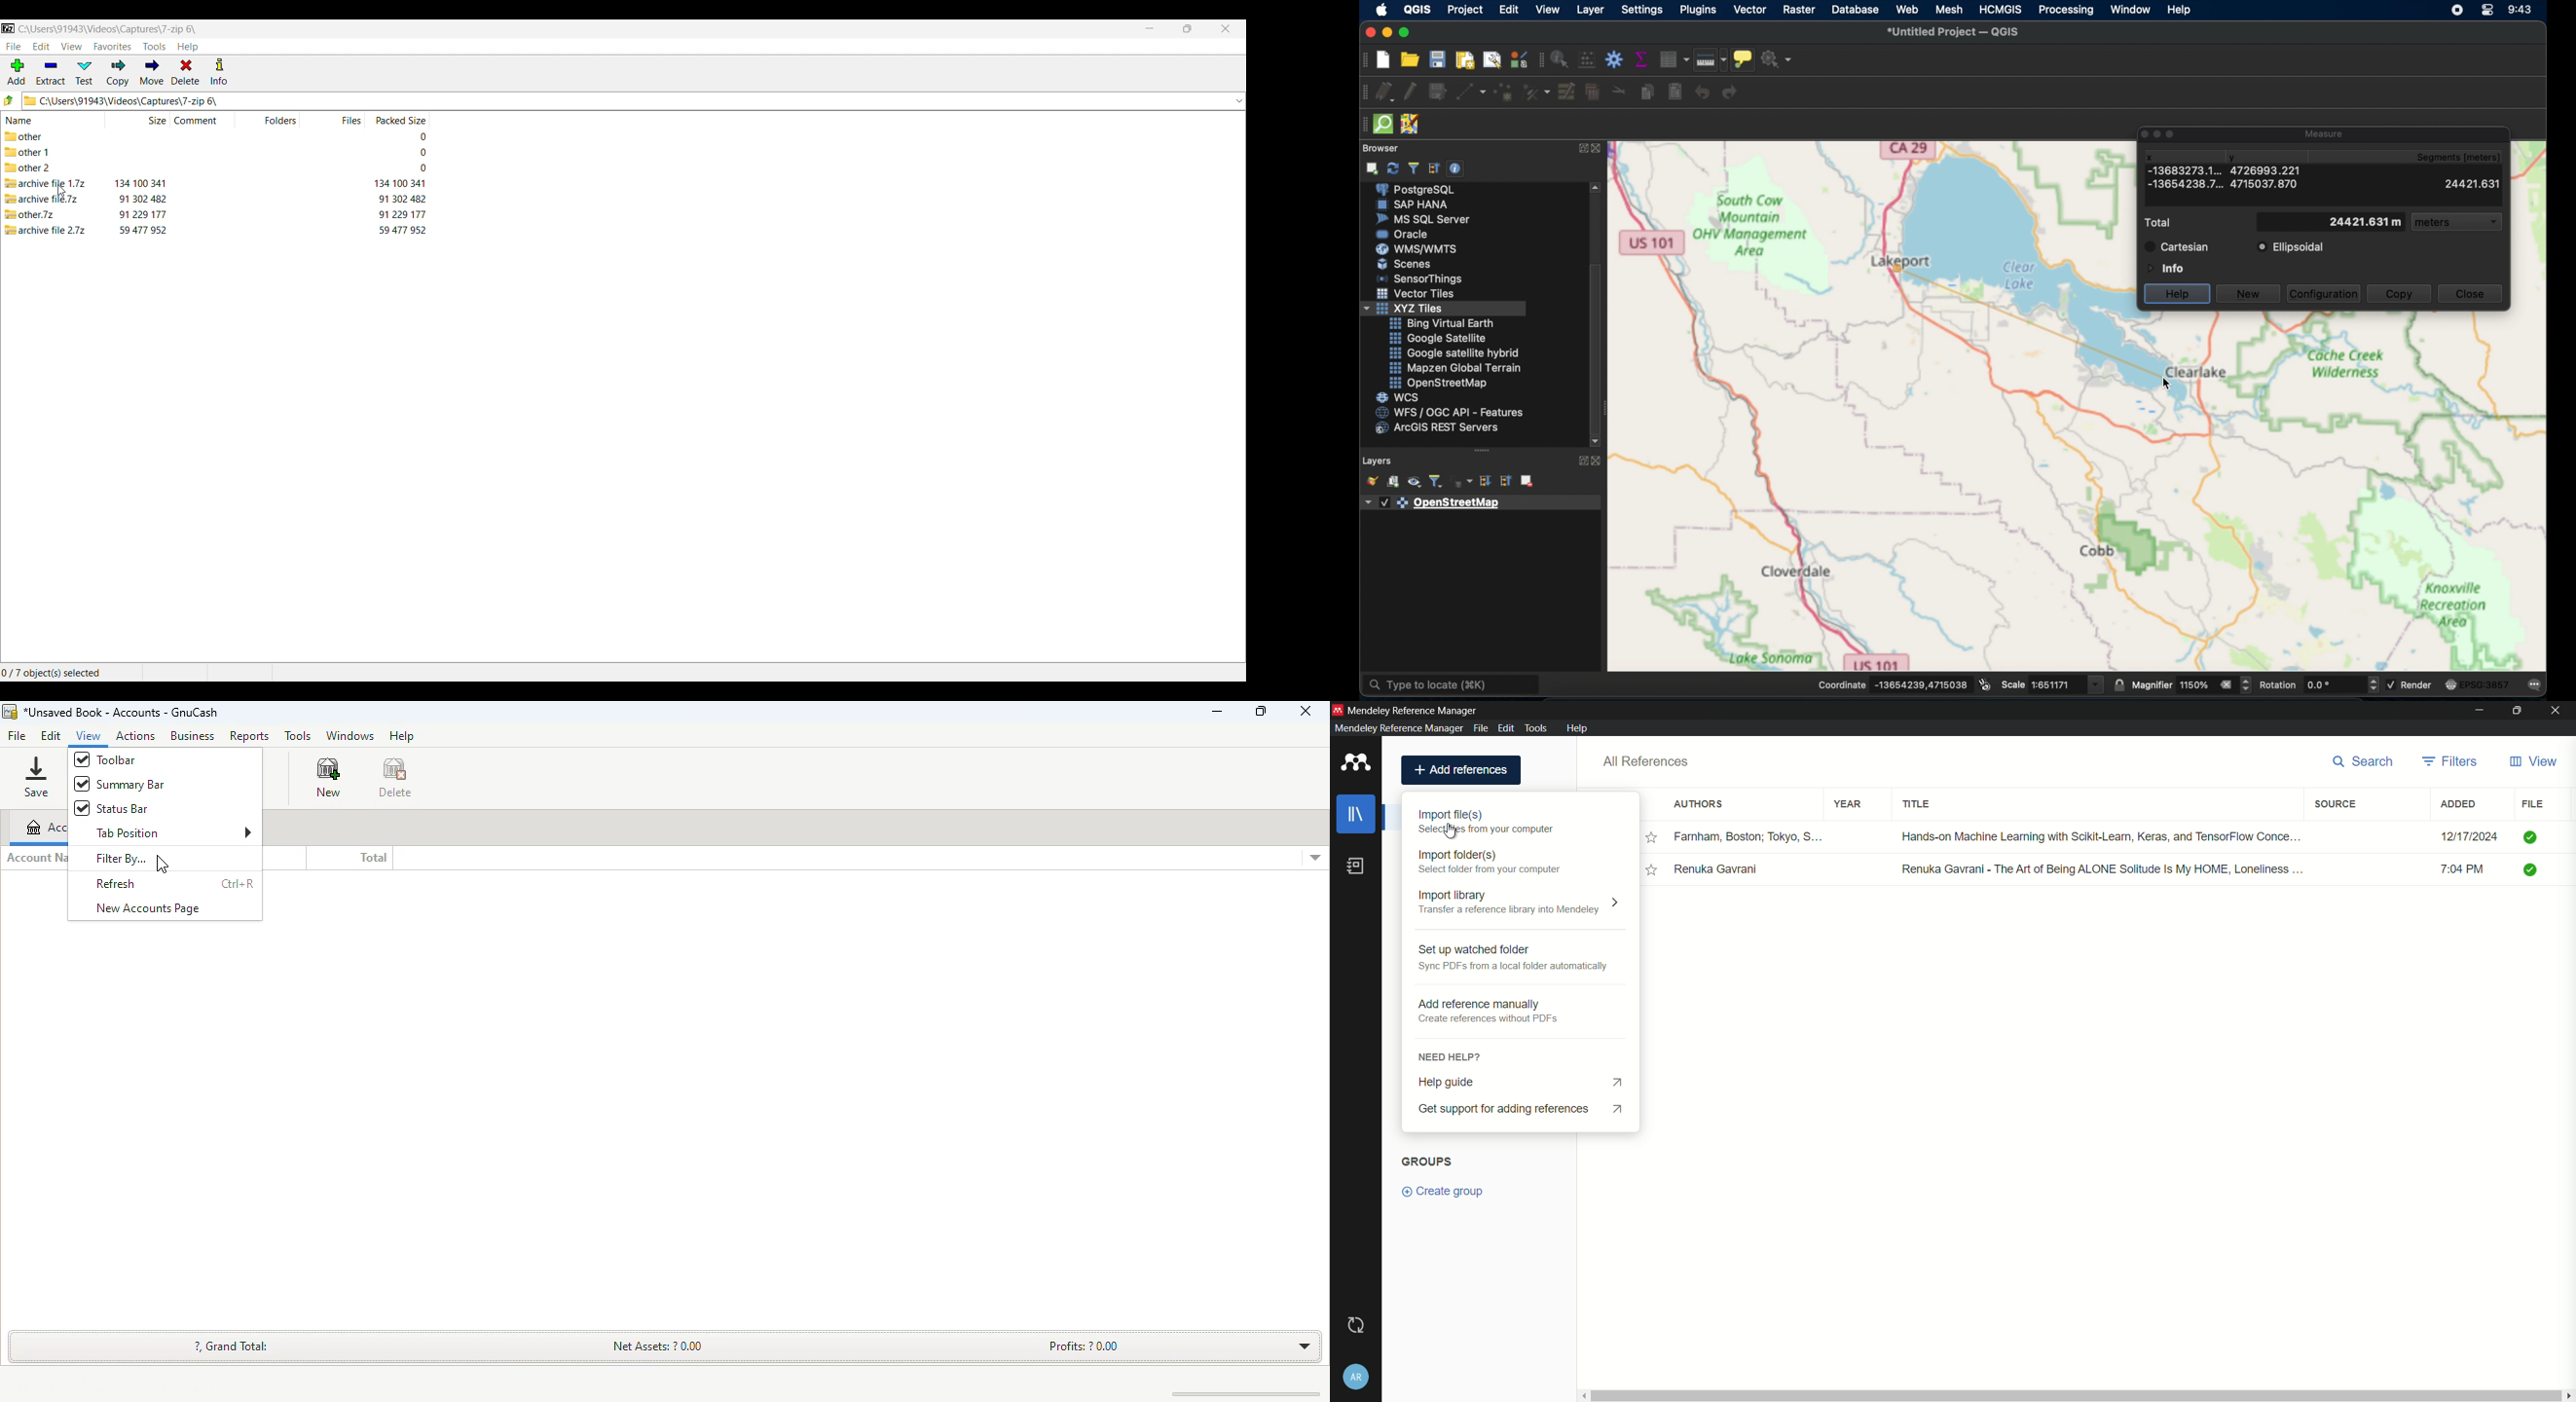 The width and height of the screenshot is (2576, 1428). What do you see at coordinates (1315, 858) in the screenshot?
I see `accounts details` at bounding box center [1315, 858].